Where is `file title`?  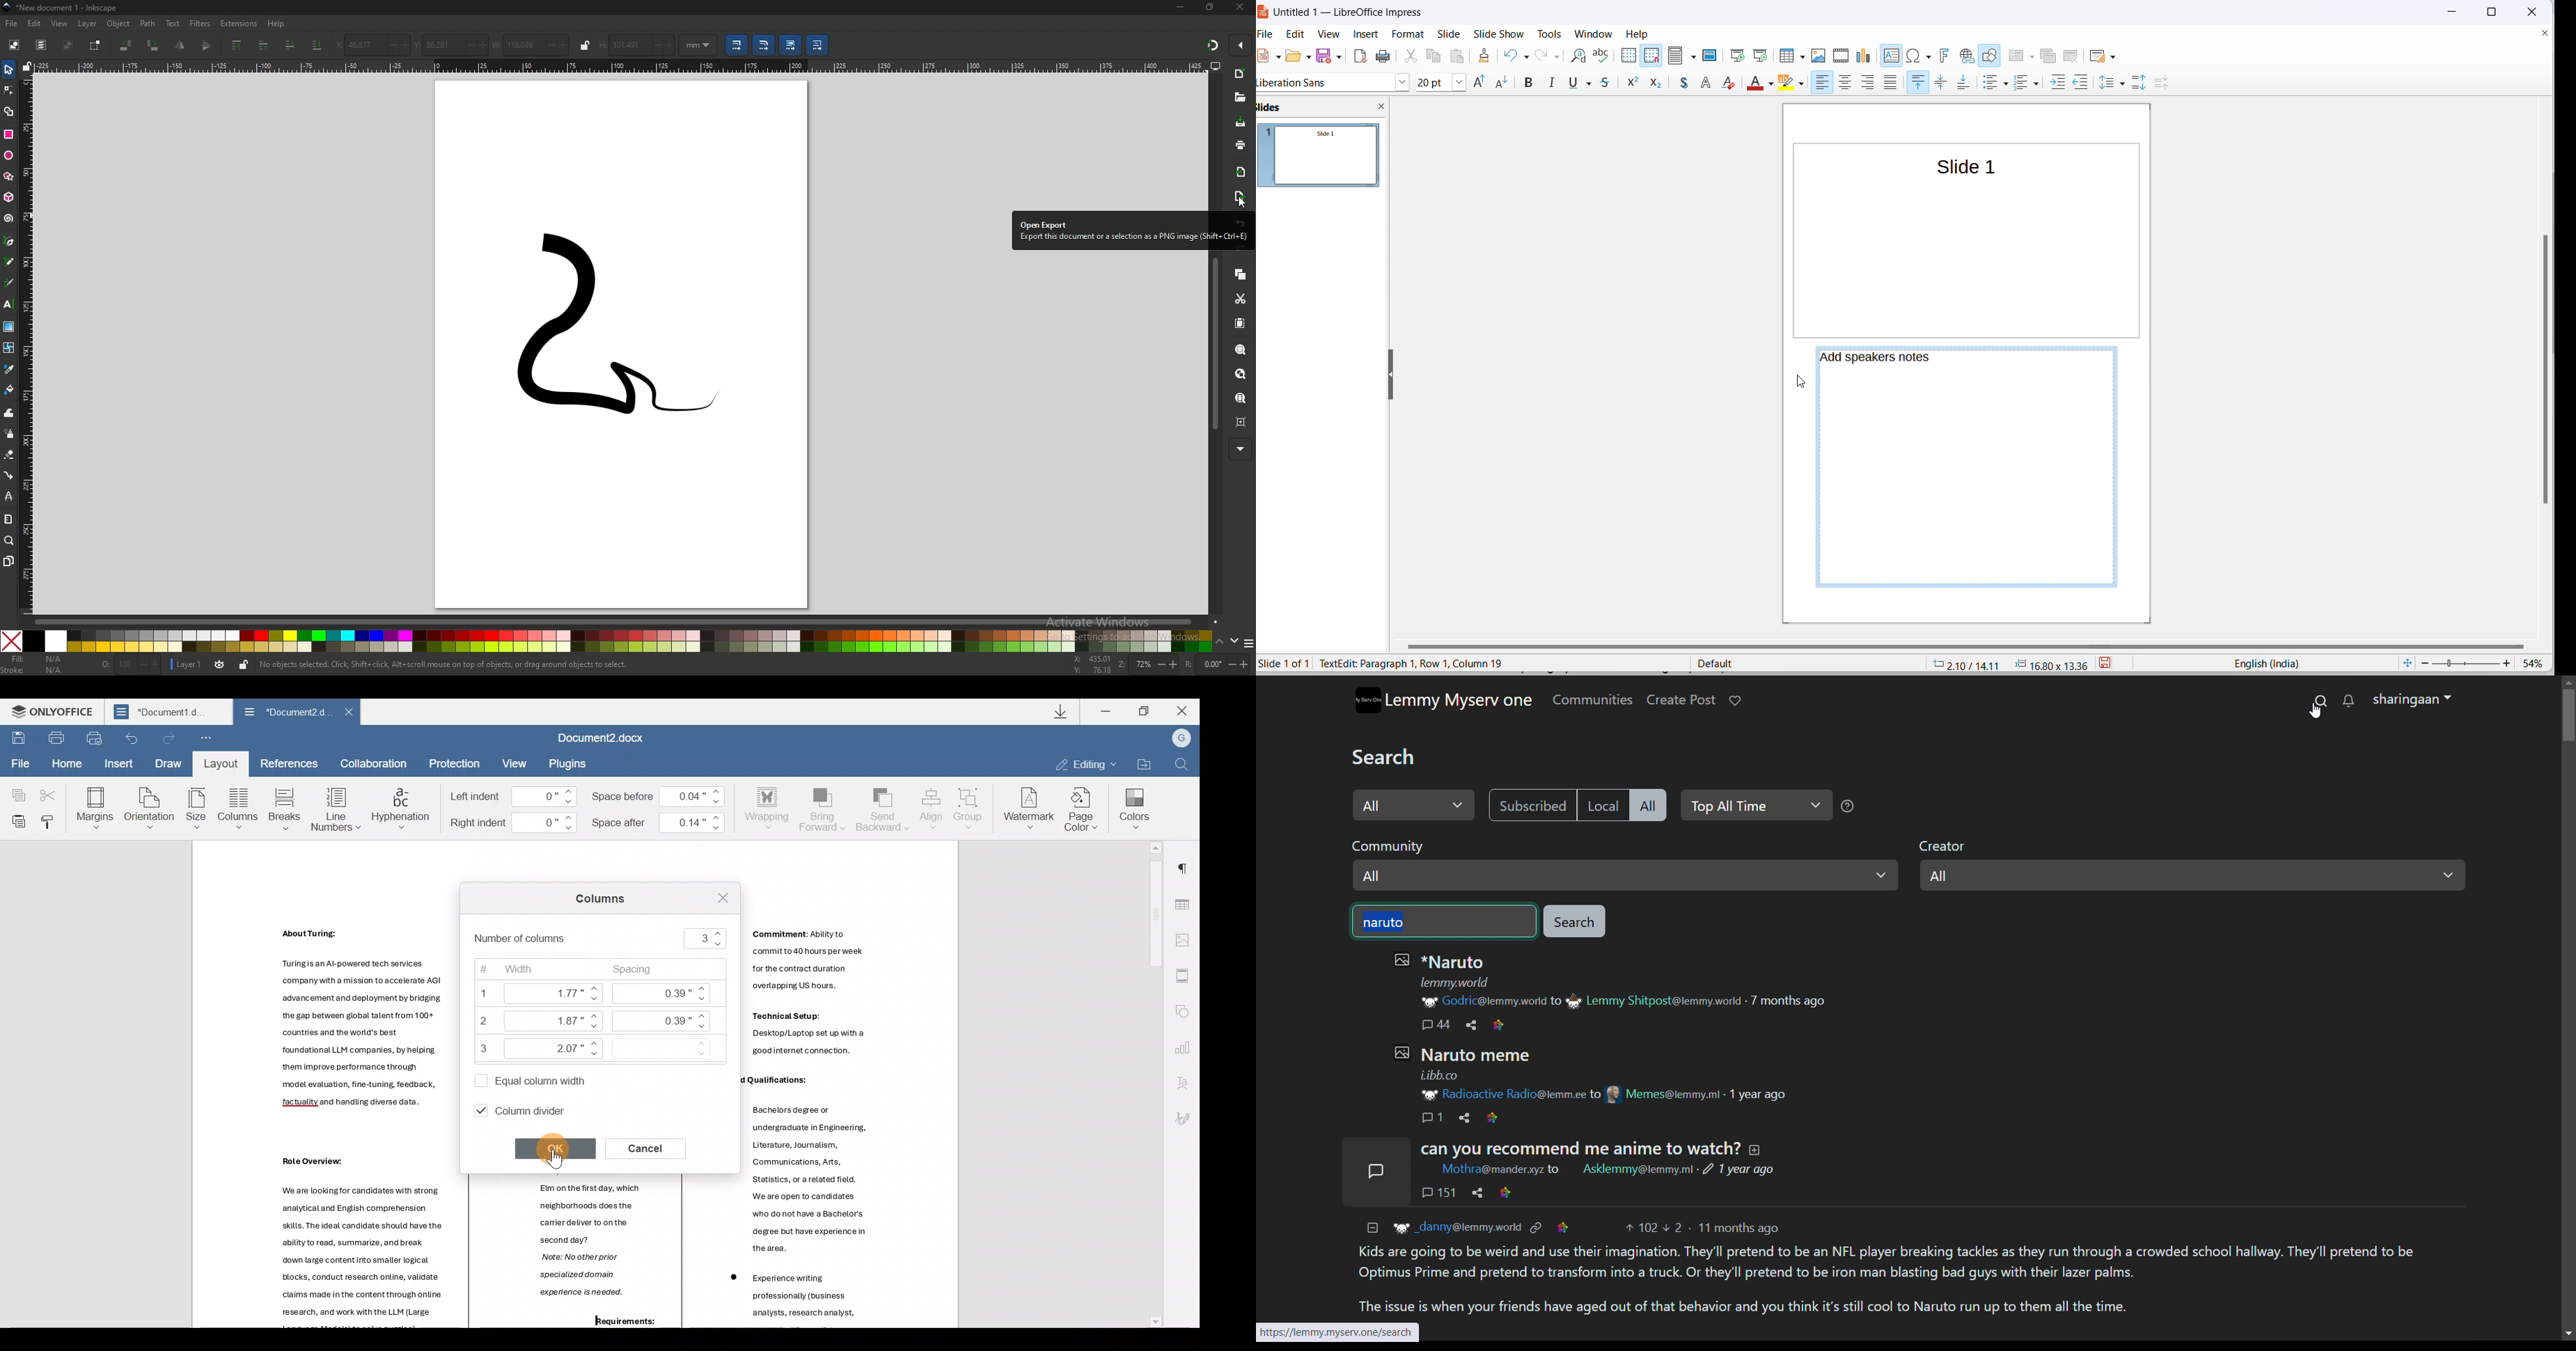 file title is located at coordinates (1345, 13).